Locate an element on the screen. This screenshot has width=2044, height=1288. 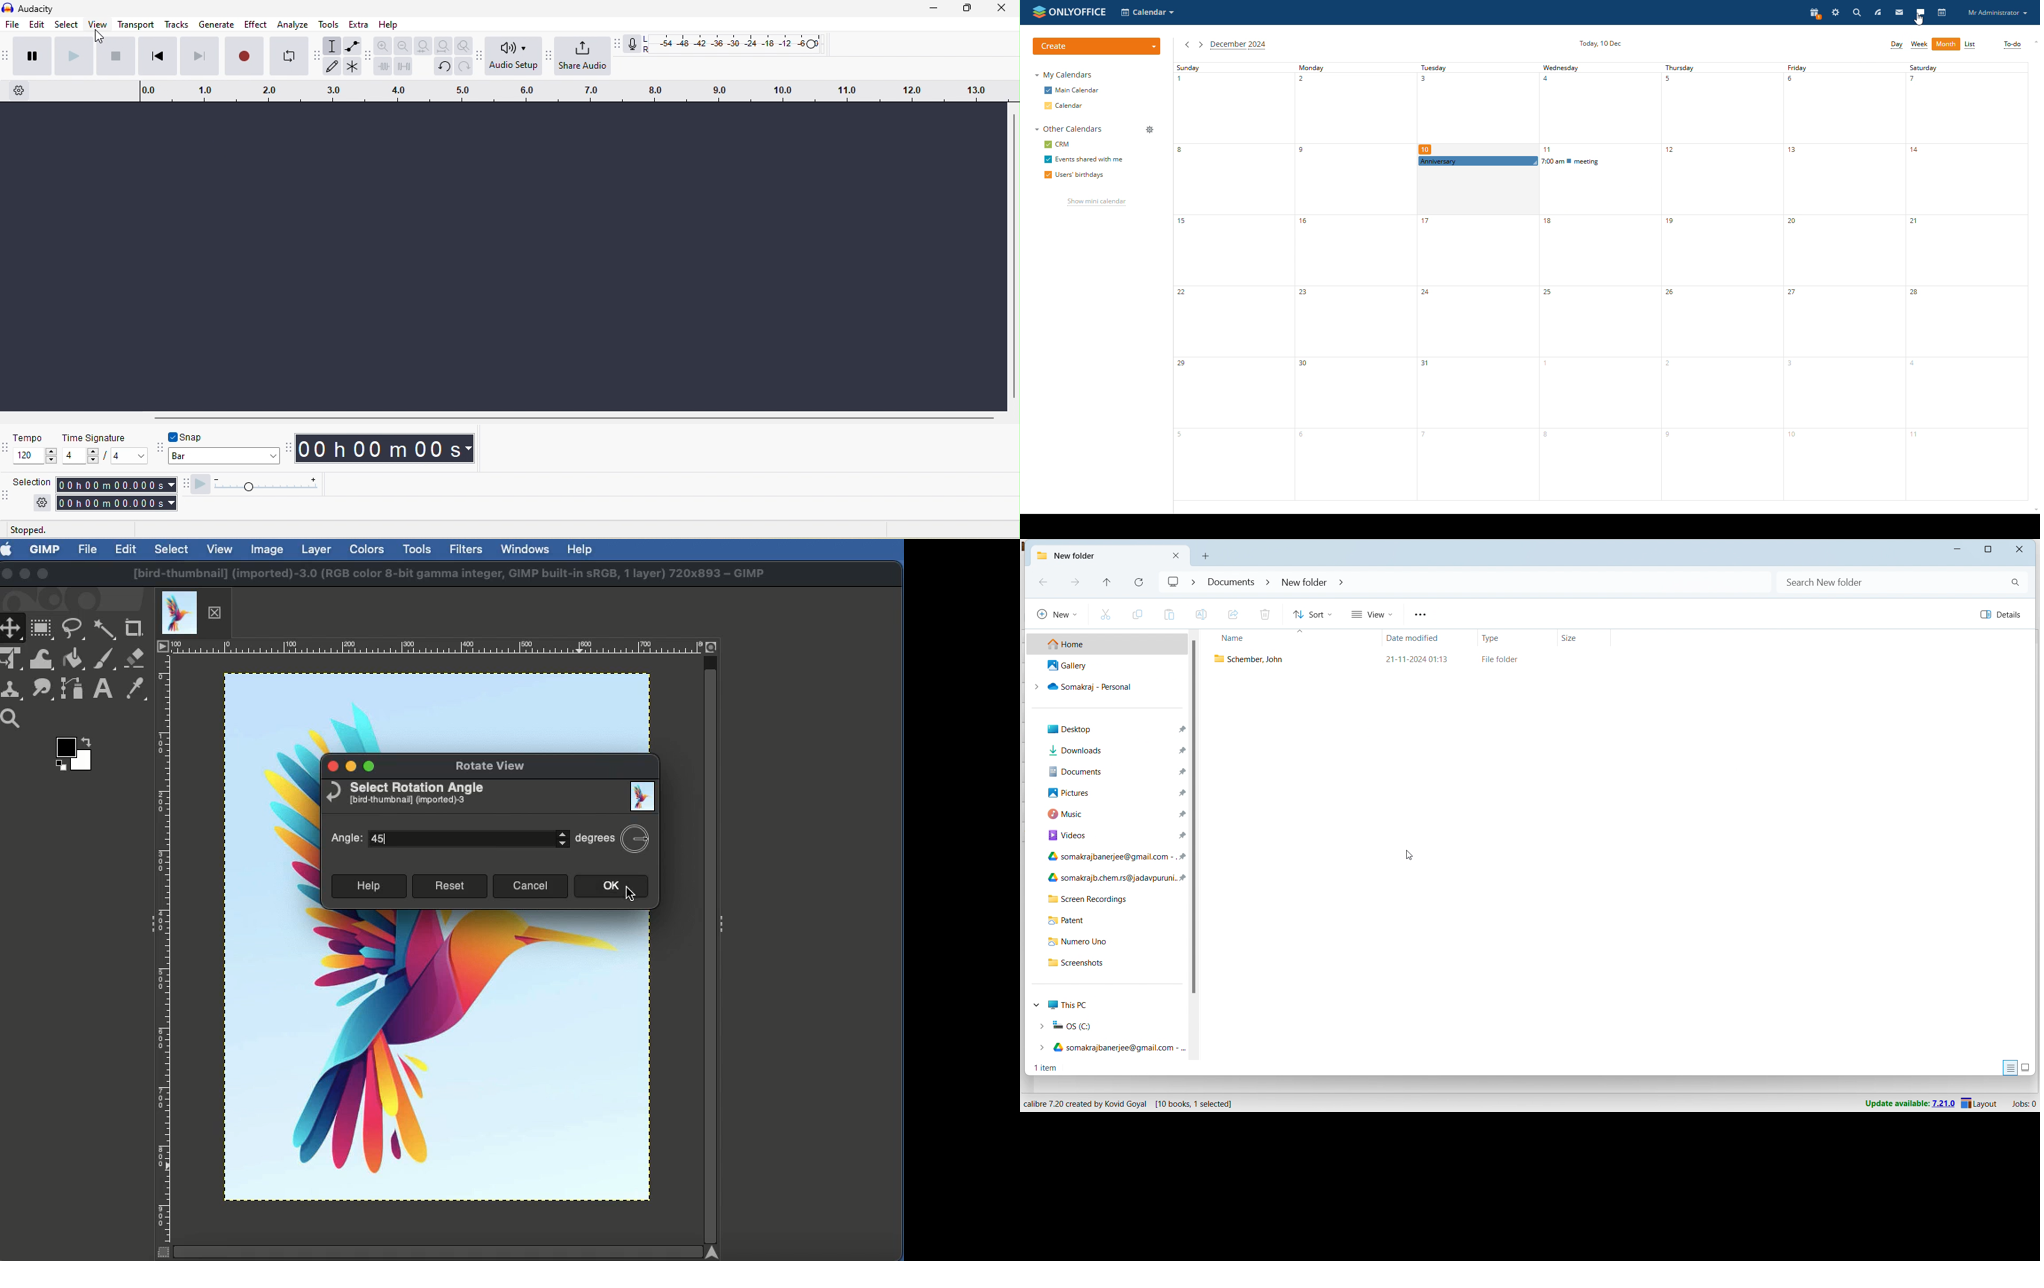
Text is located at coordinates (101, 690).